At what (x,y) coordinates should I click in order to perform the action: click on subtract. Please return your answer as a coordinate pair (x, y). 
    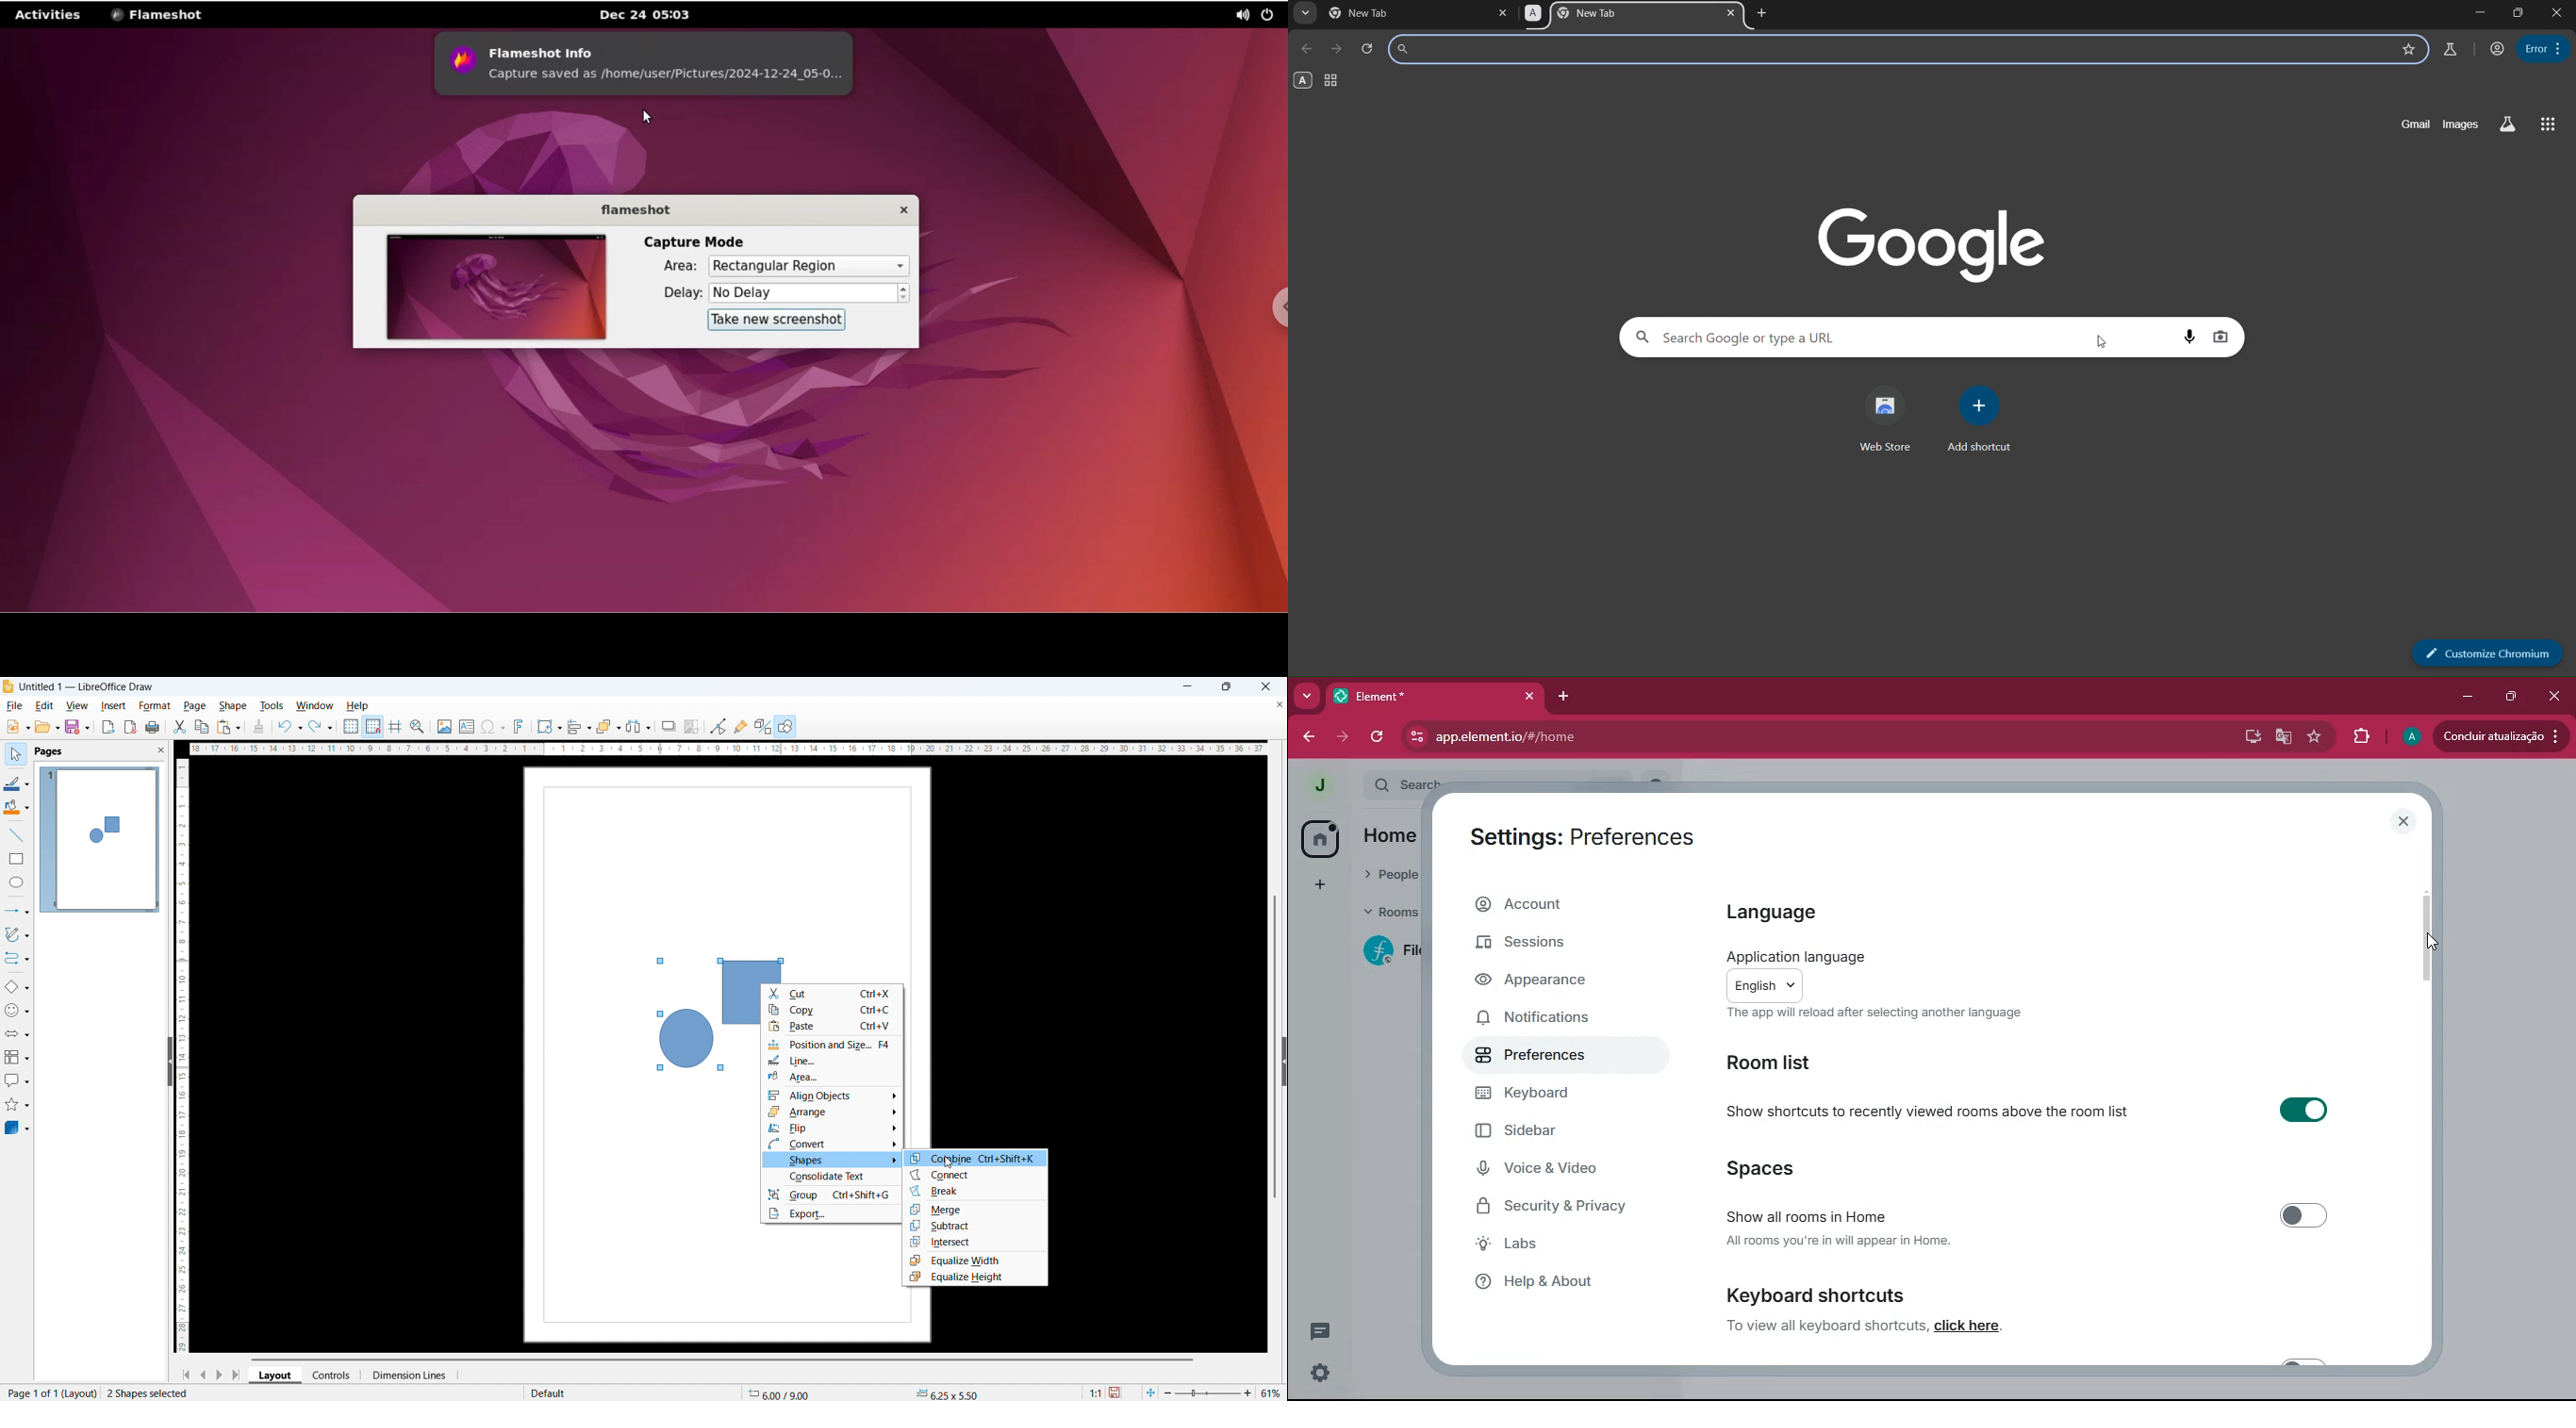
    Looking at the image, I should click on (977, 1226).